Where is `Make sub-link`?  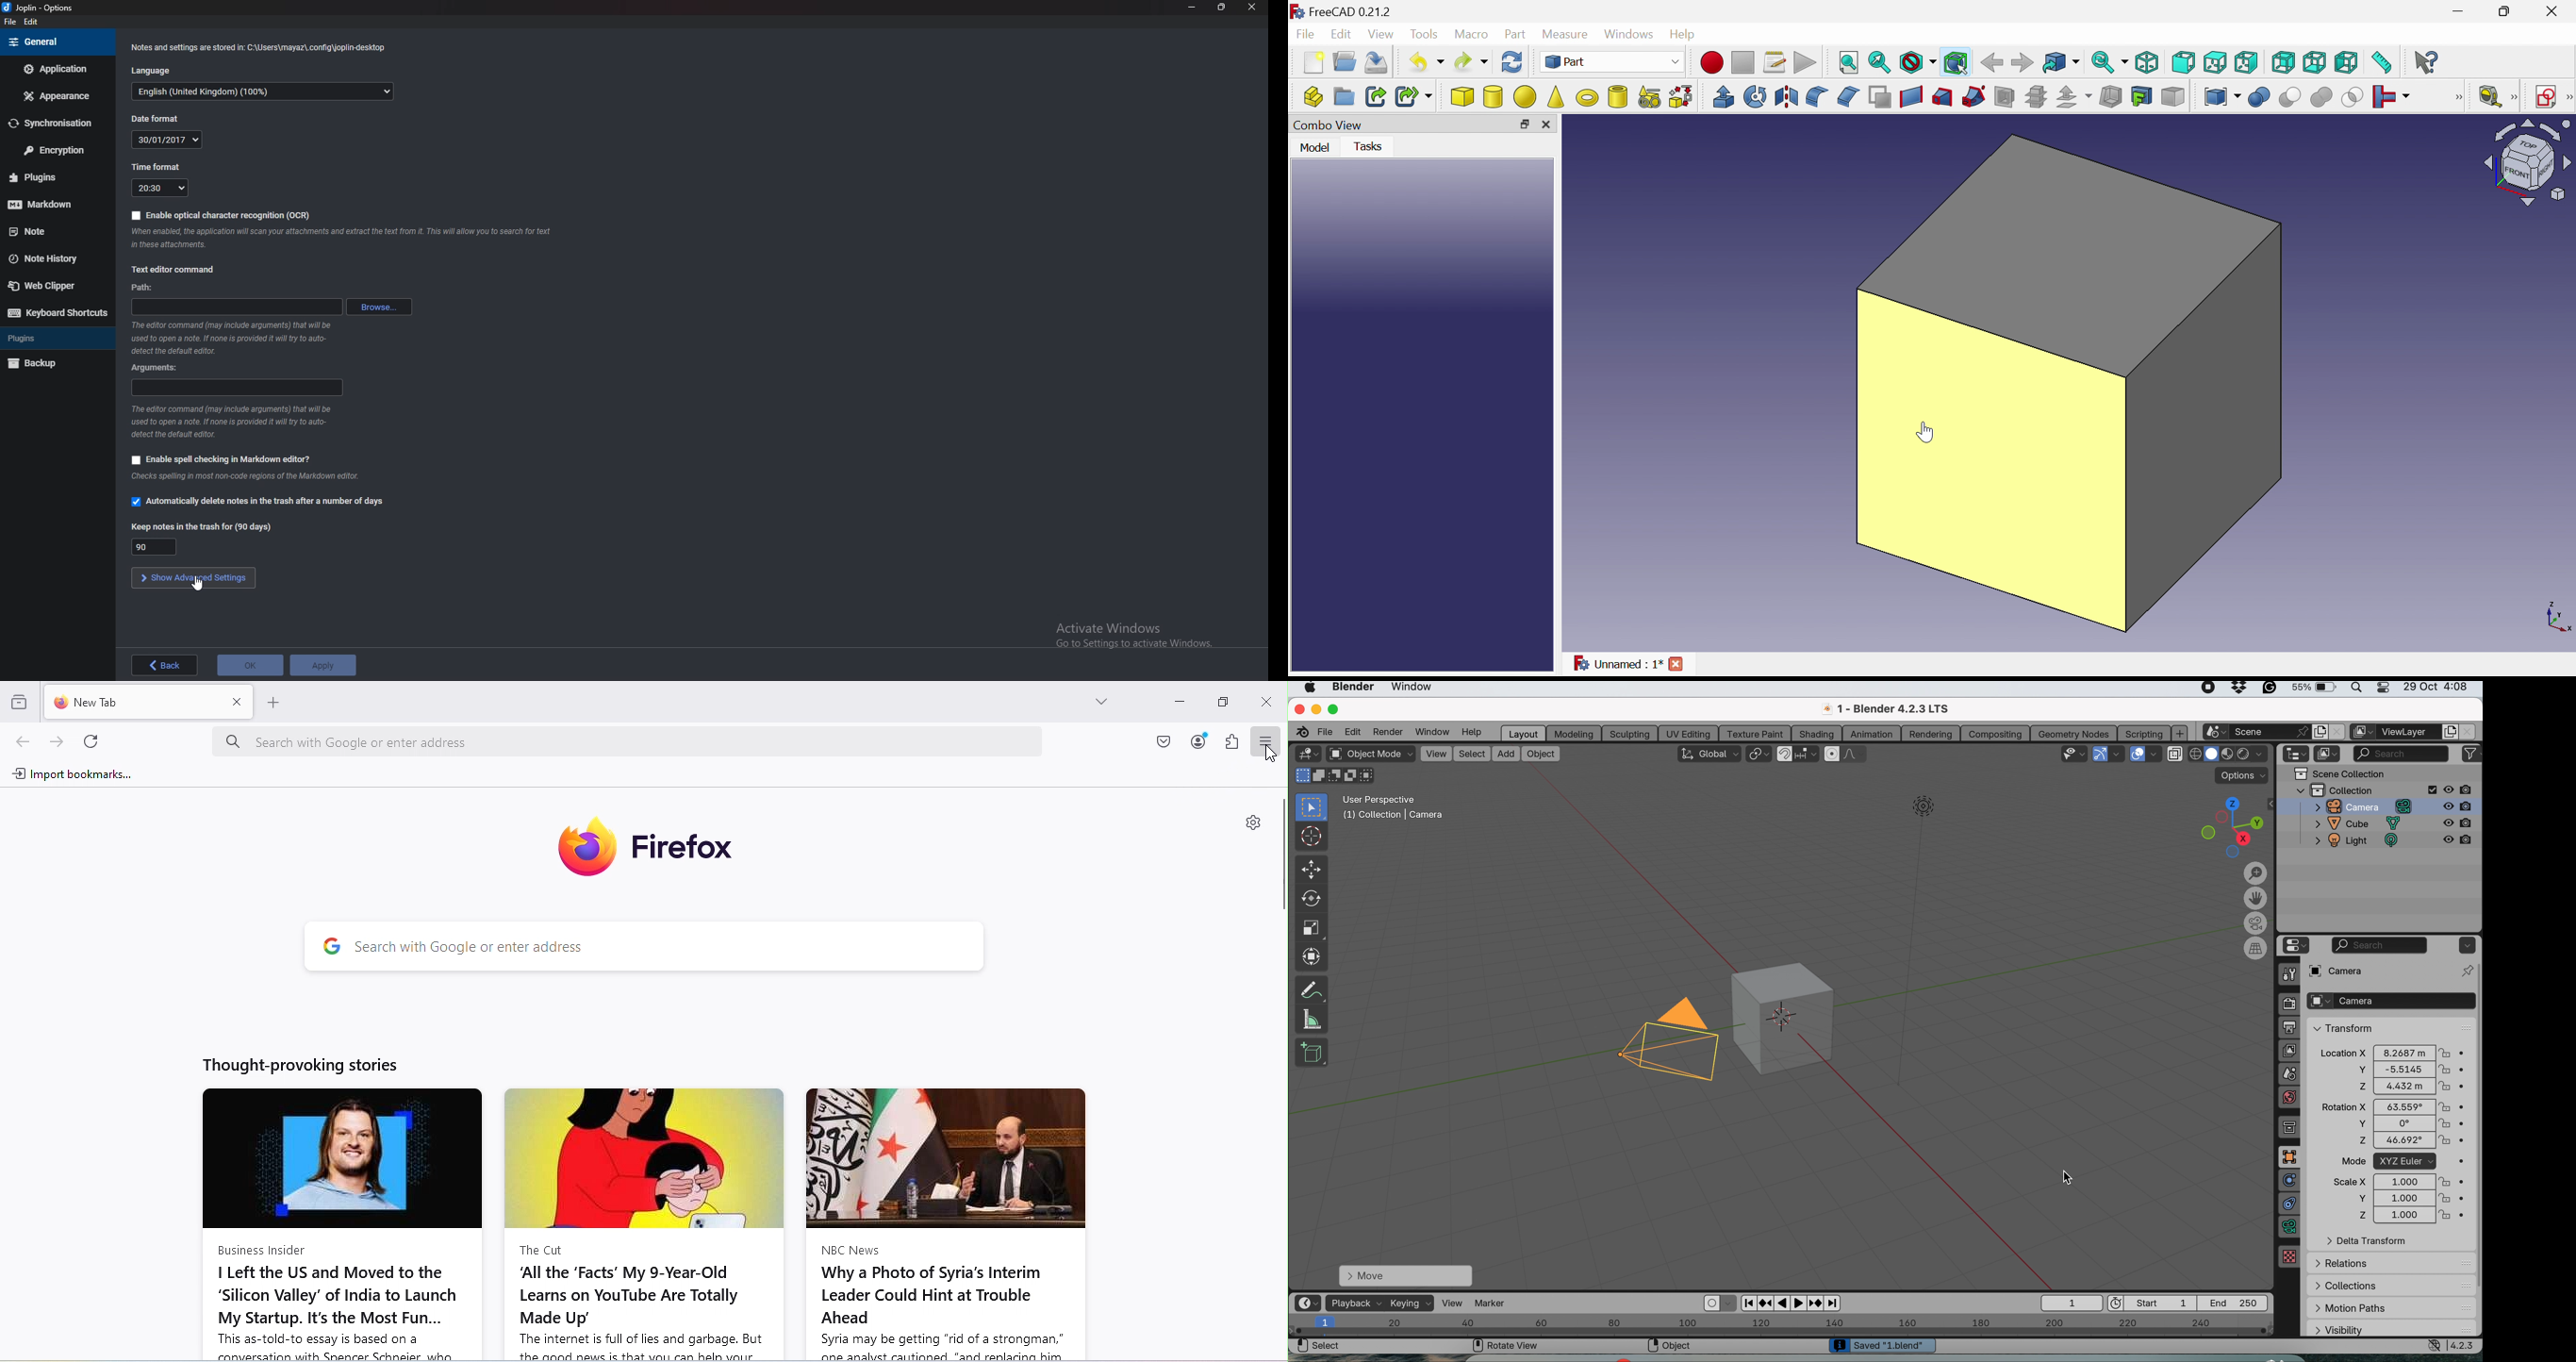 Make sub-link is located at coordinates (1415, 97).